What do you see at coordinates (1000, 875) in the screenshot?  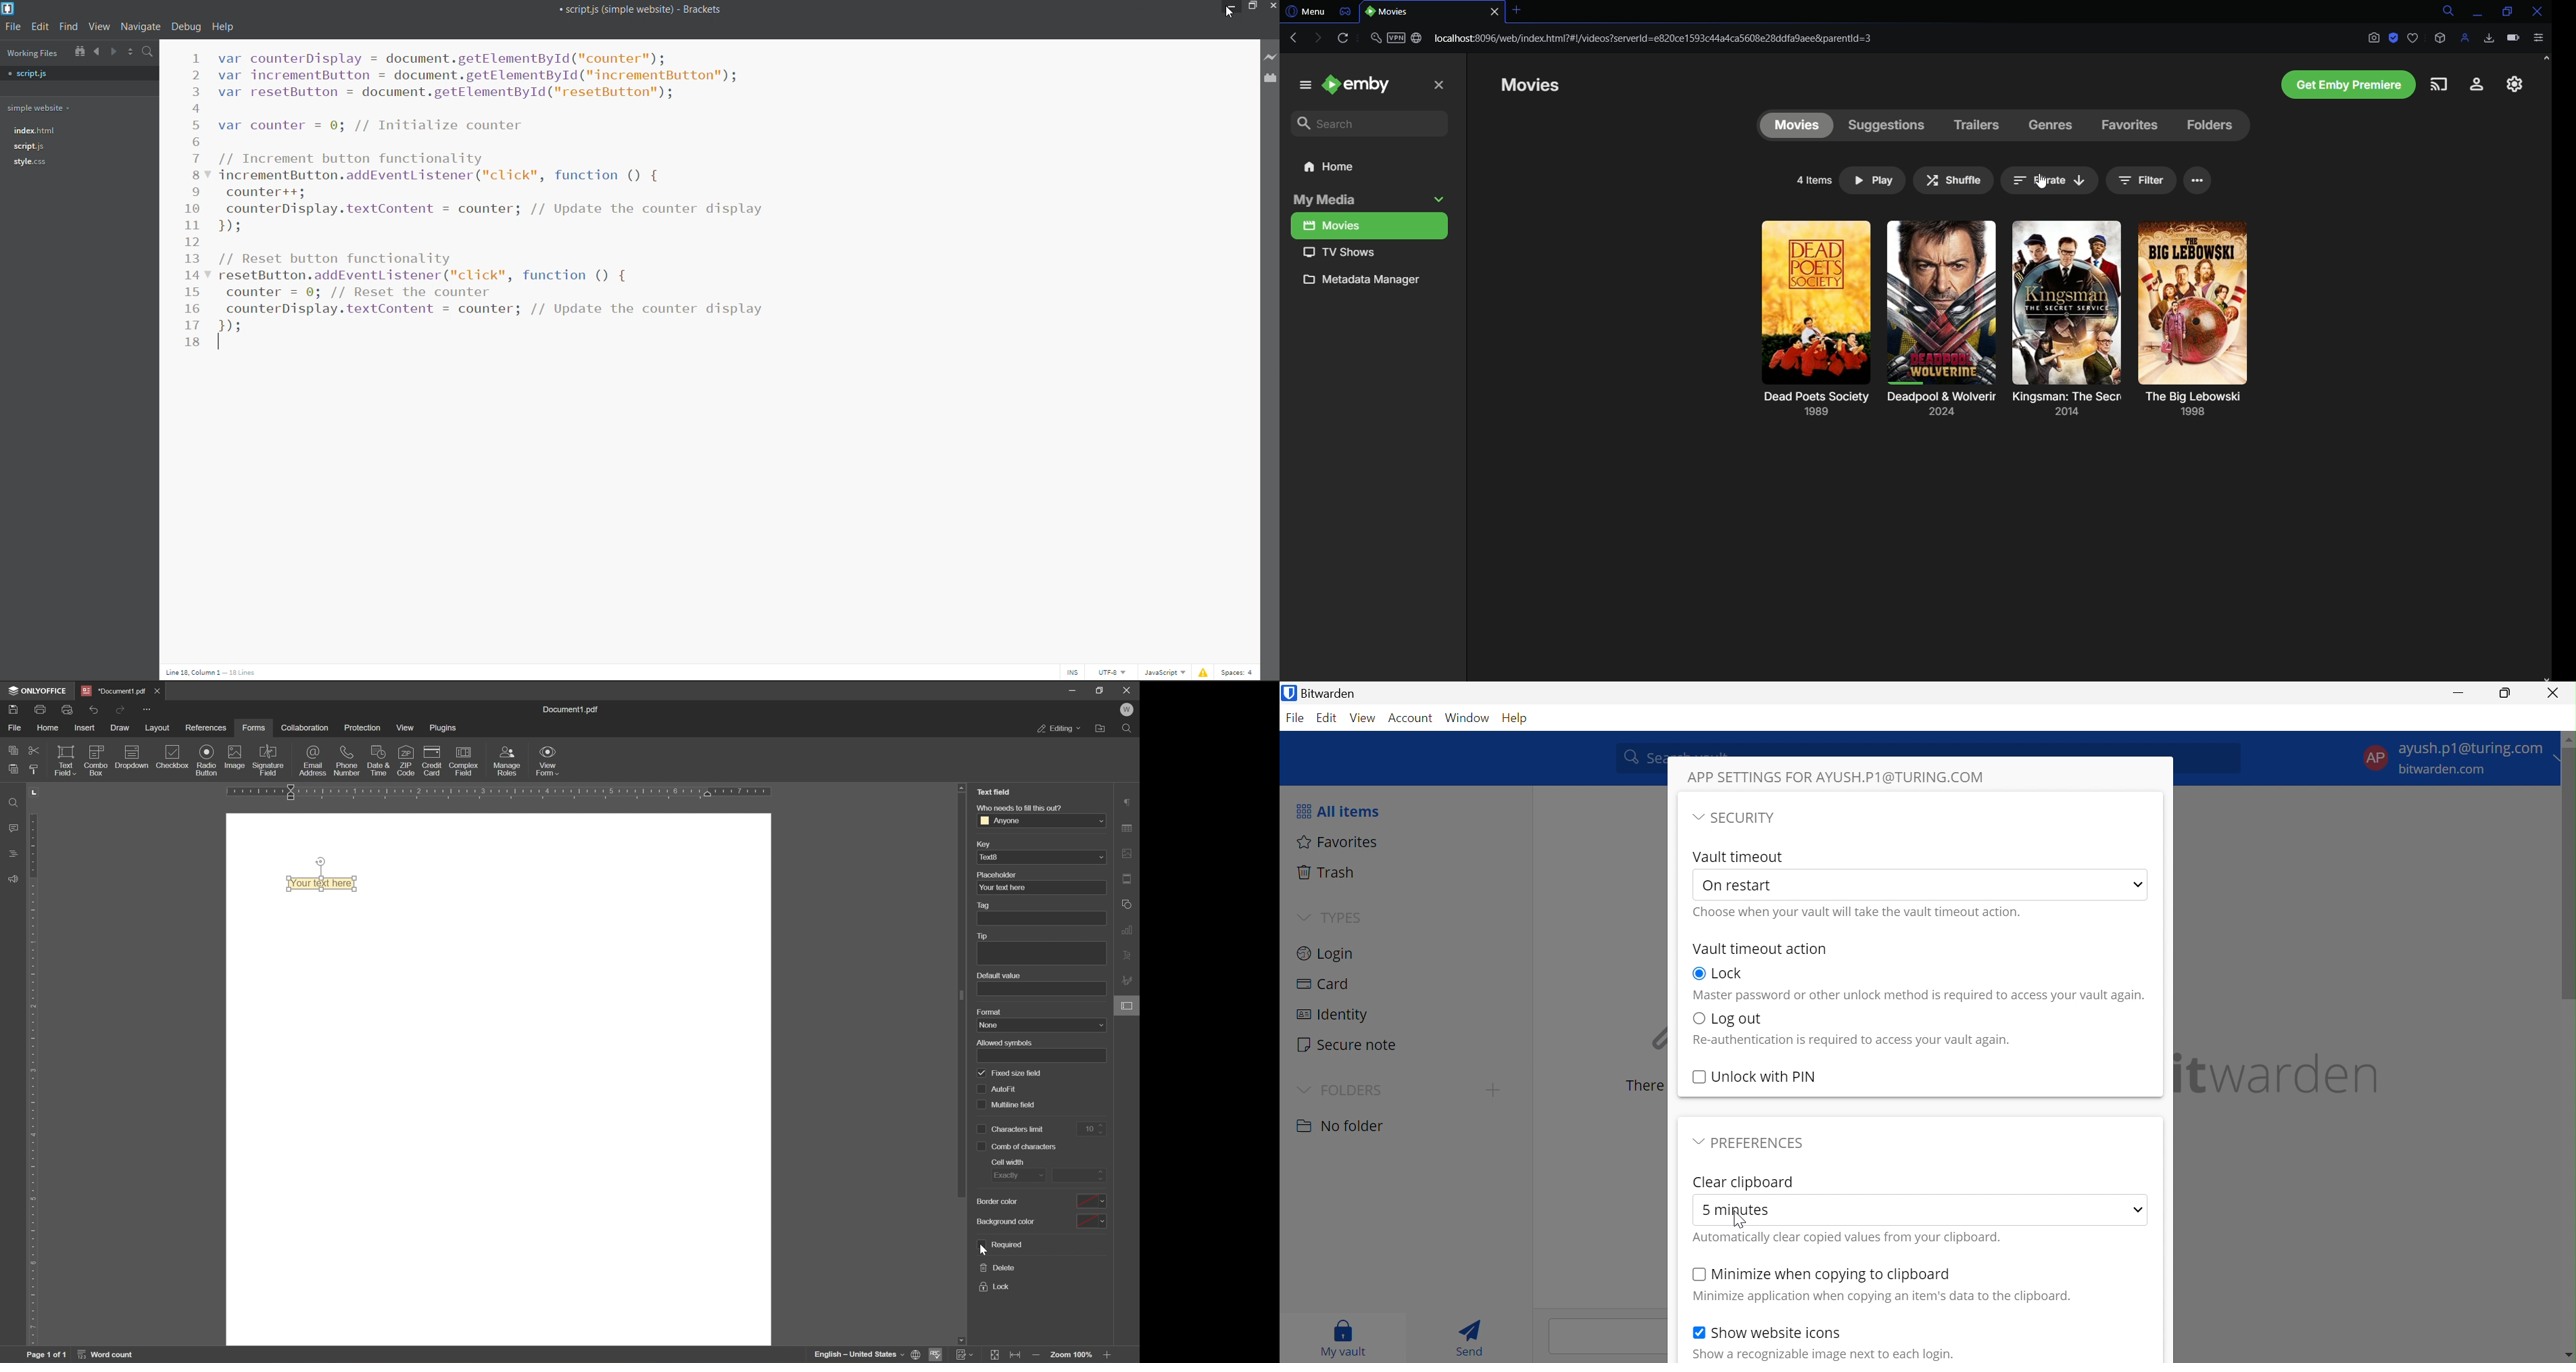 I see `placeholder` at bounding box center [1000, 875].